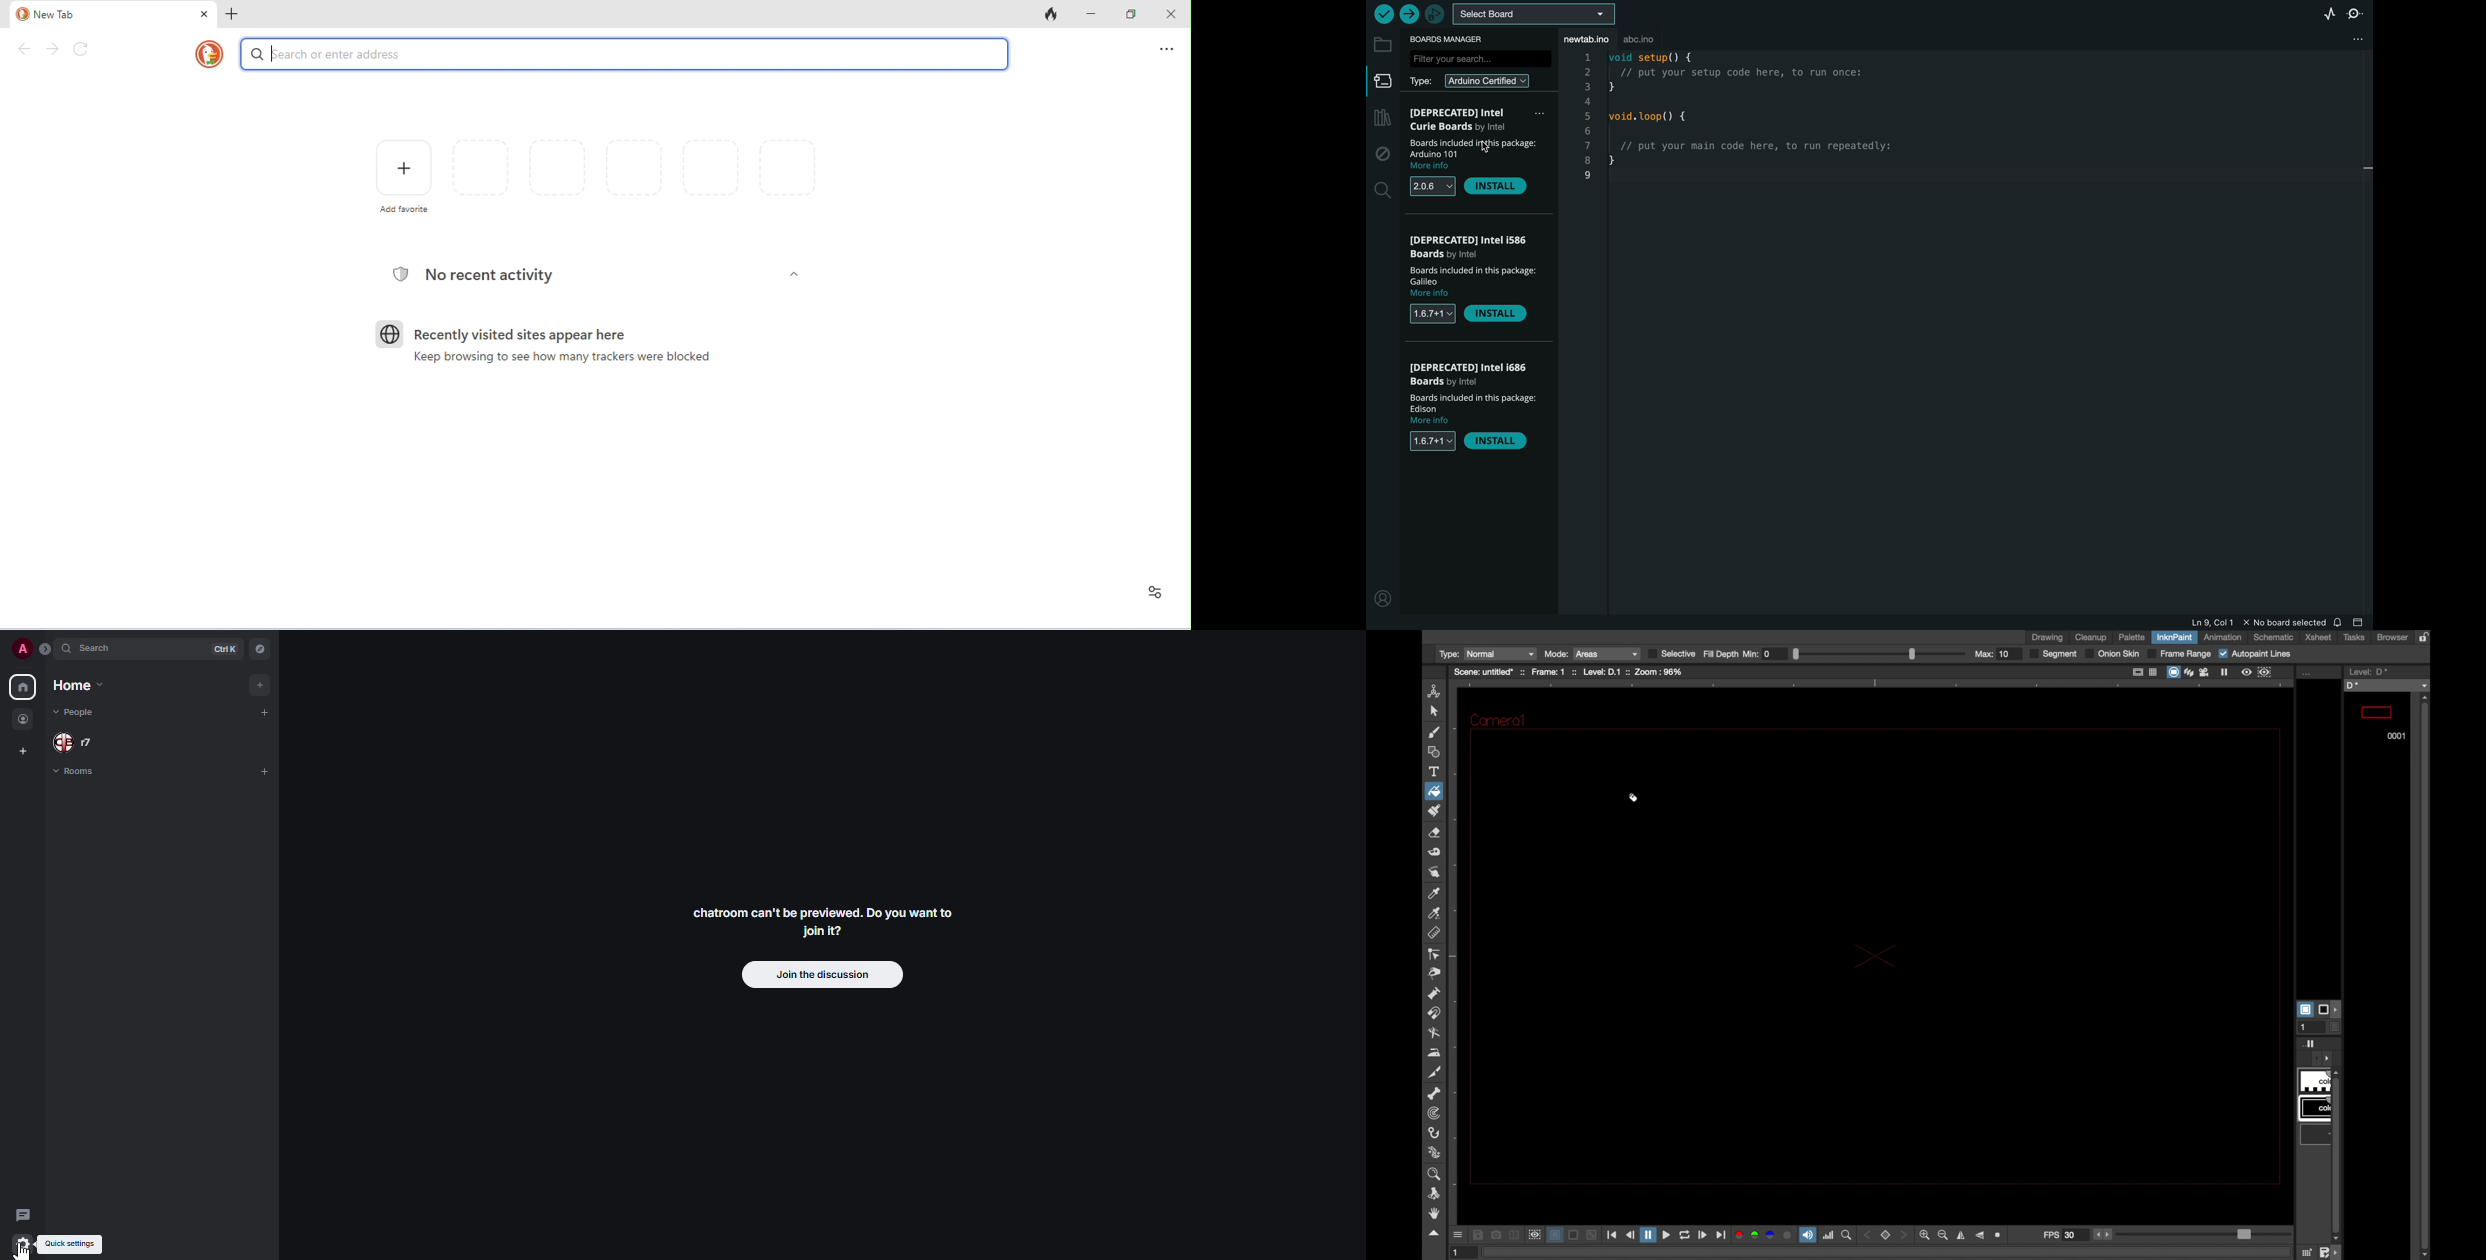 The image size is (2492, 1260). I want to click on cursor, so click(1437, 801).